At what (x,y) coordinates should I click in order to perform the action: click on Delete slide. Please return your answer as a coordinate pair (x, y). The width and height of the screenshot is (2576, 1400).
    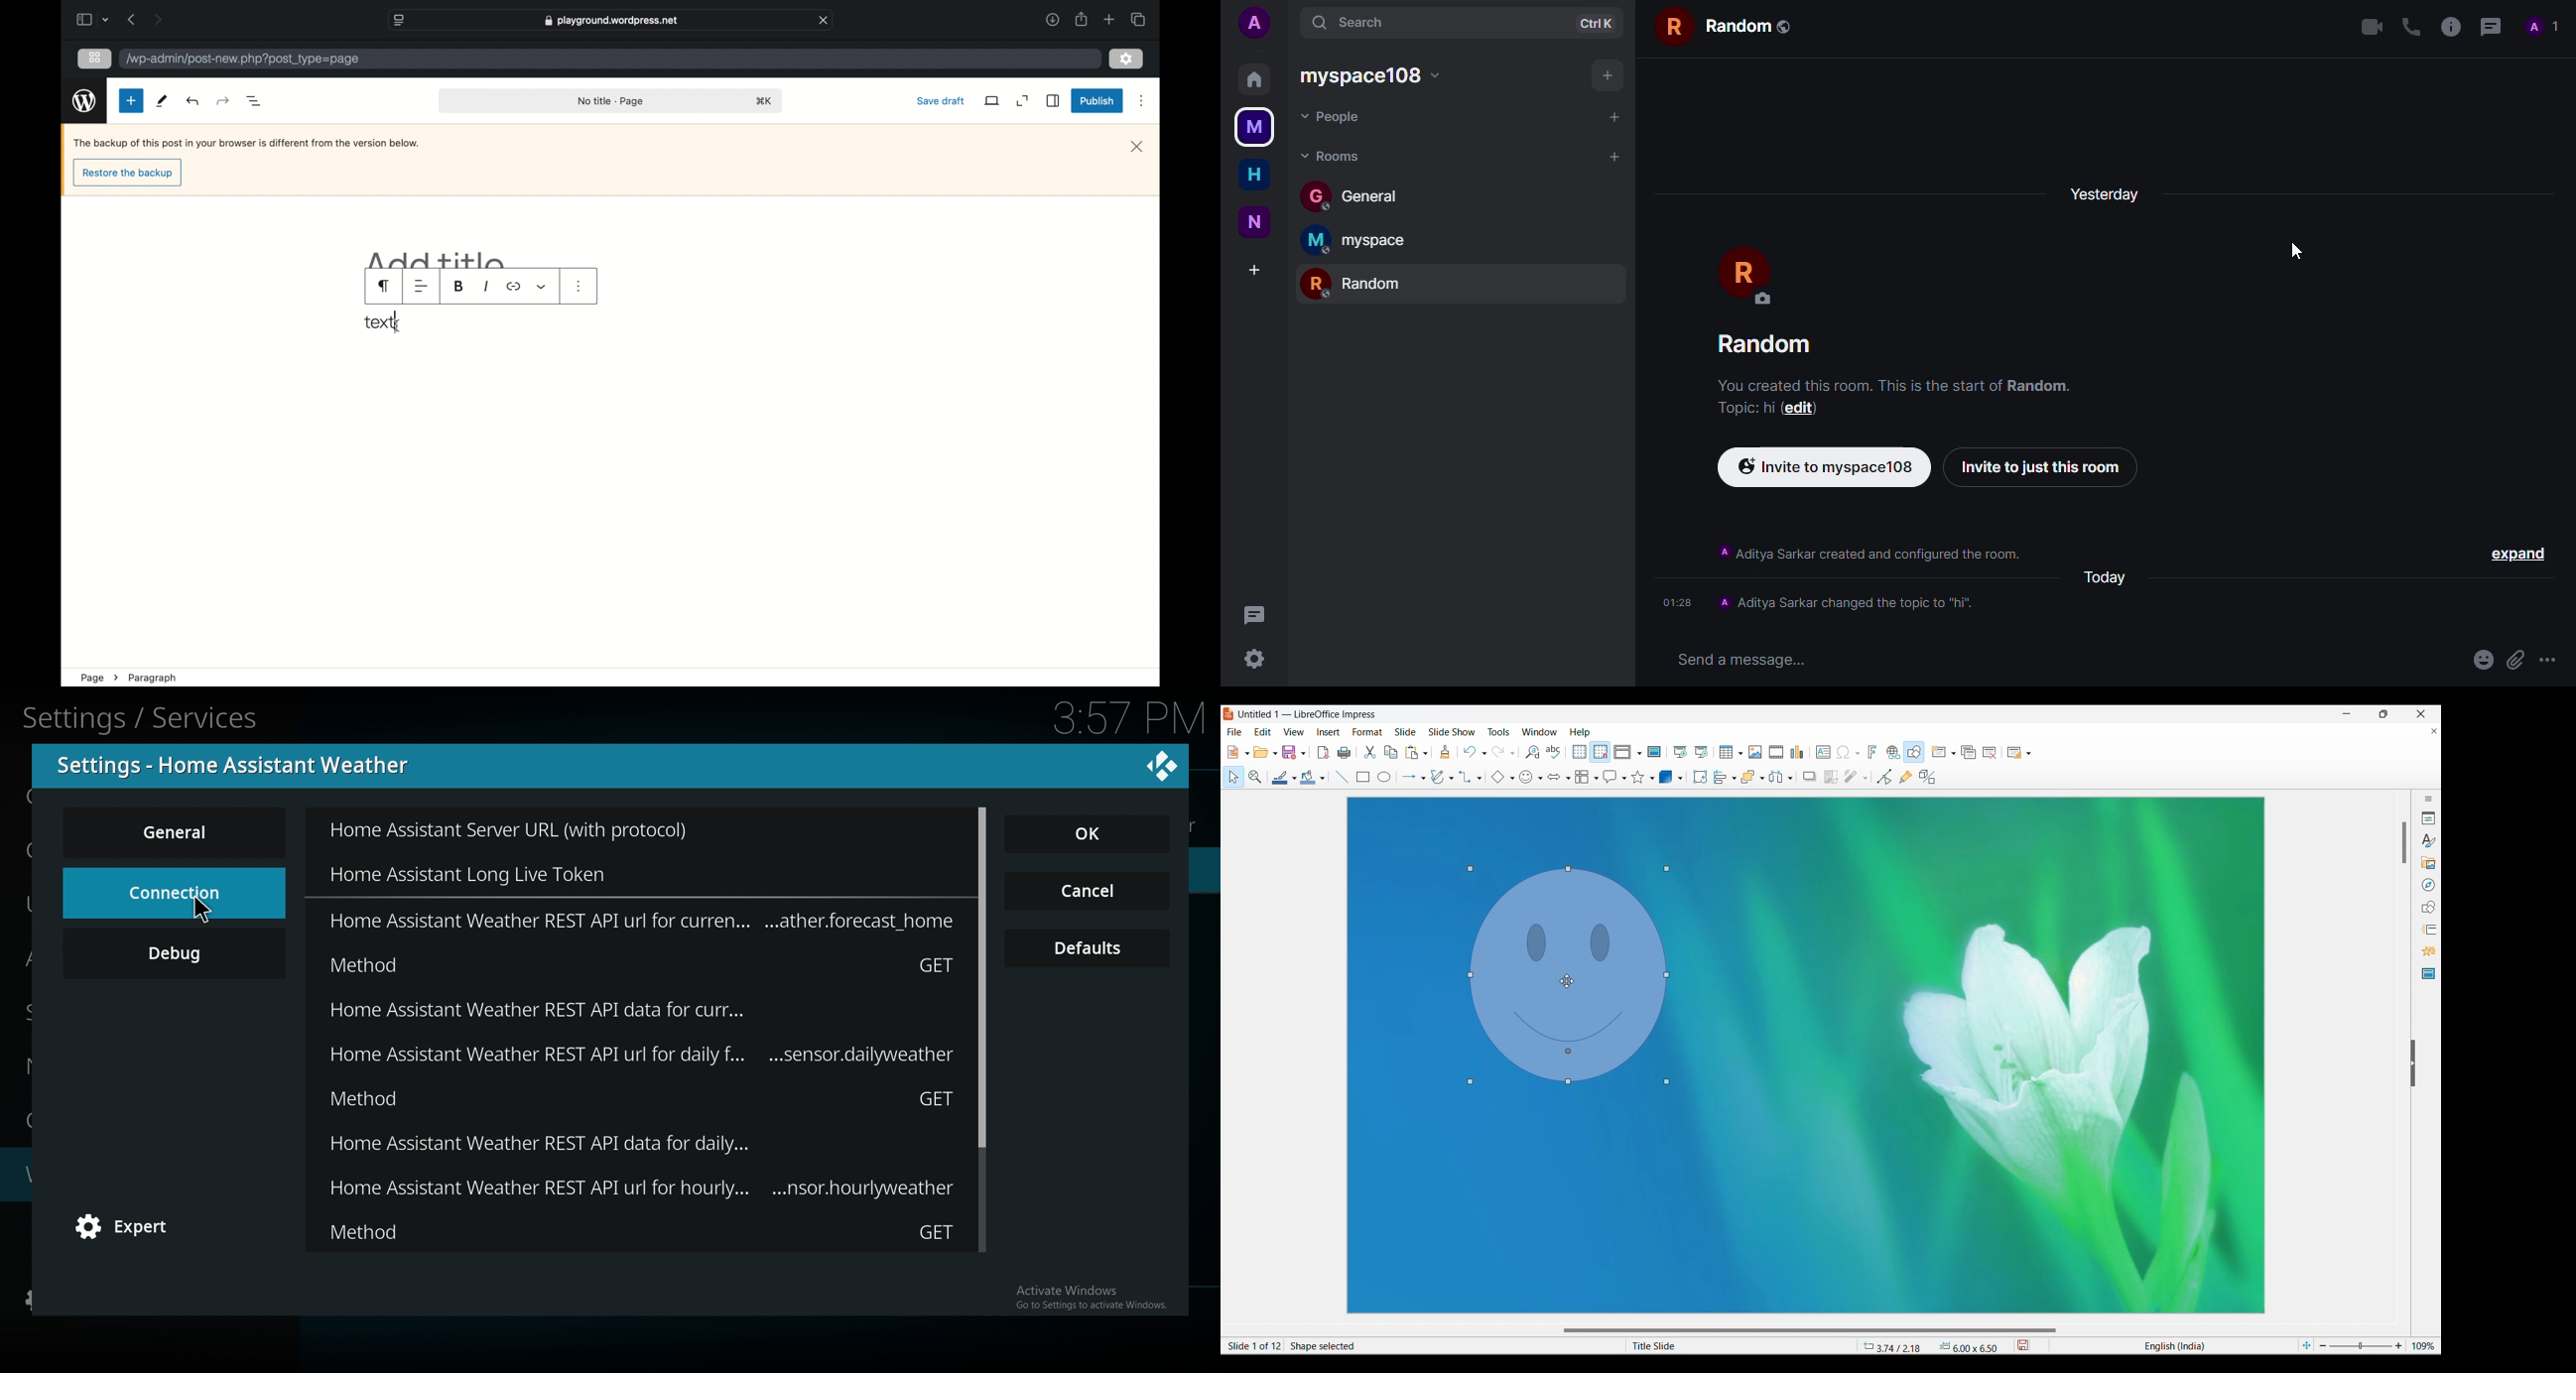
    Looking at the image, I should click on (1990, 753).